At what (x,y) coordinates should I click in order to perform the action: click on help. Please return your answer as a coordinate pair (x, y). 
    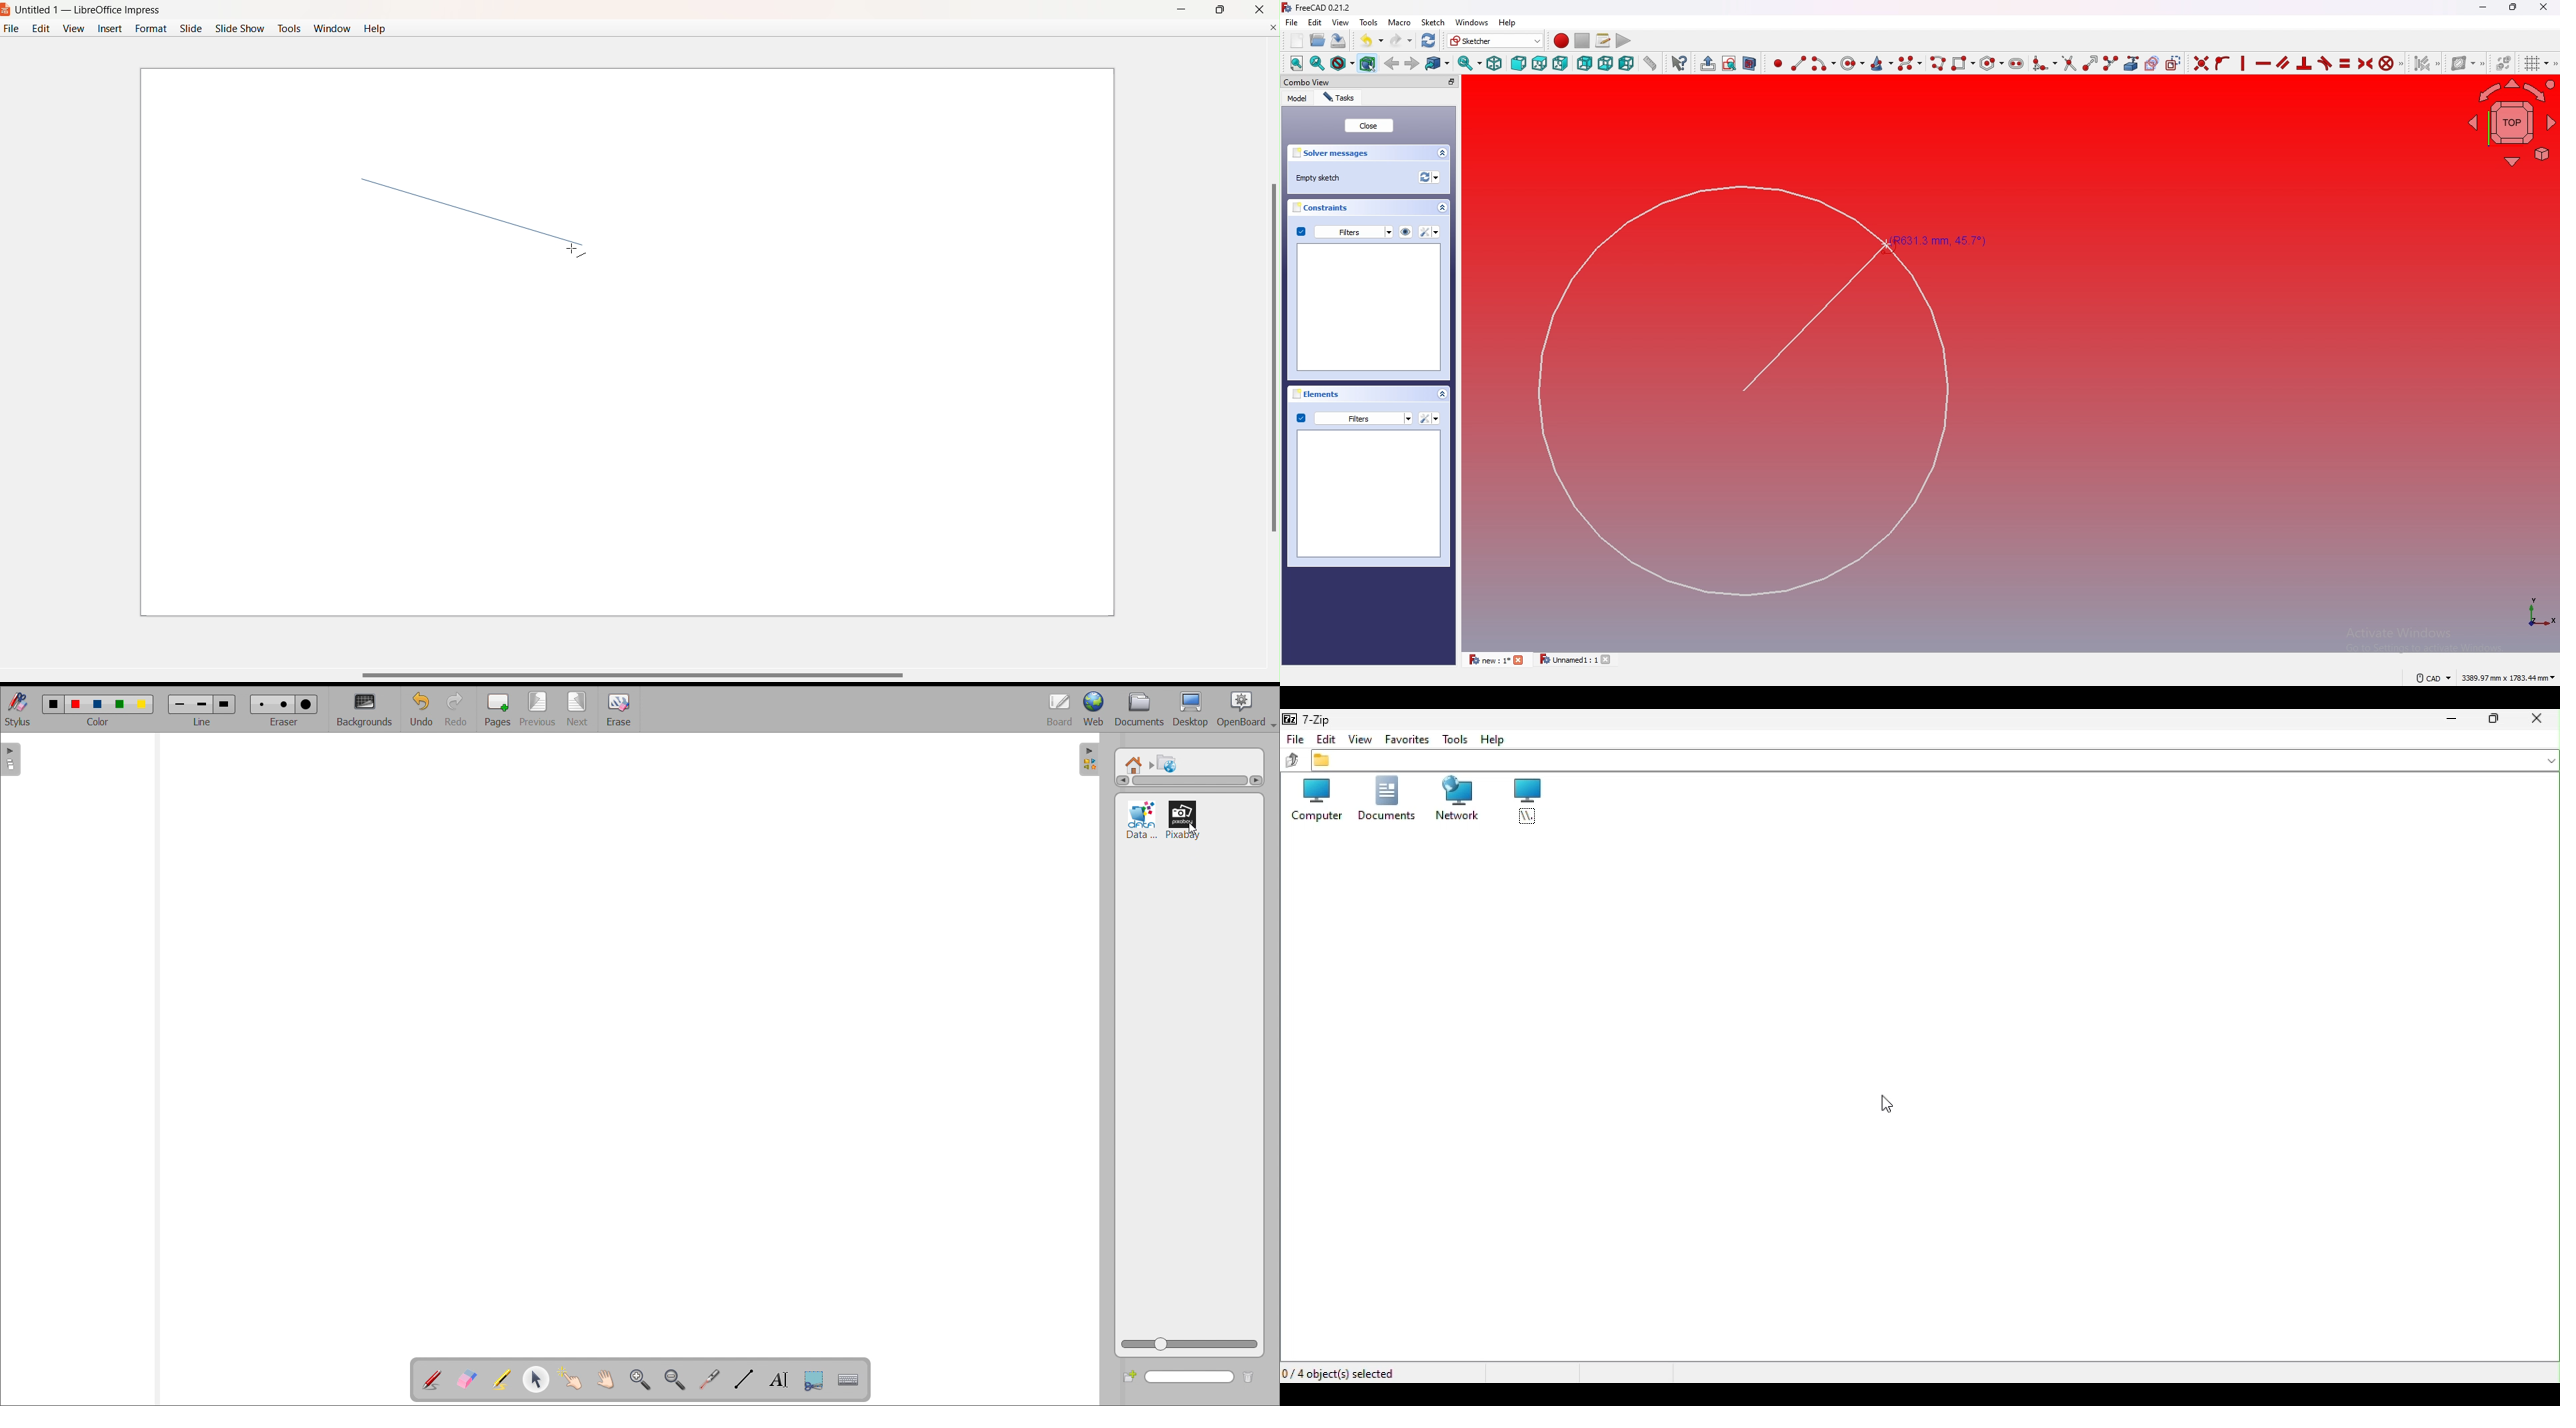
    Looking at the image, I should click on (1507, 23).